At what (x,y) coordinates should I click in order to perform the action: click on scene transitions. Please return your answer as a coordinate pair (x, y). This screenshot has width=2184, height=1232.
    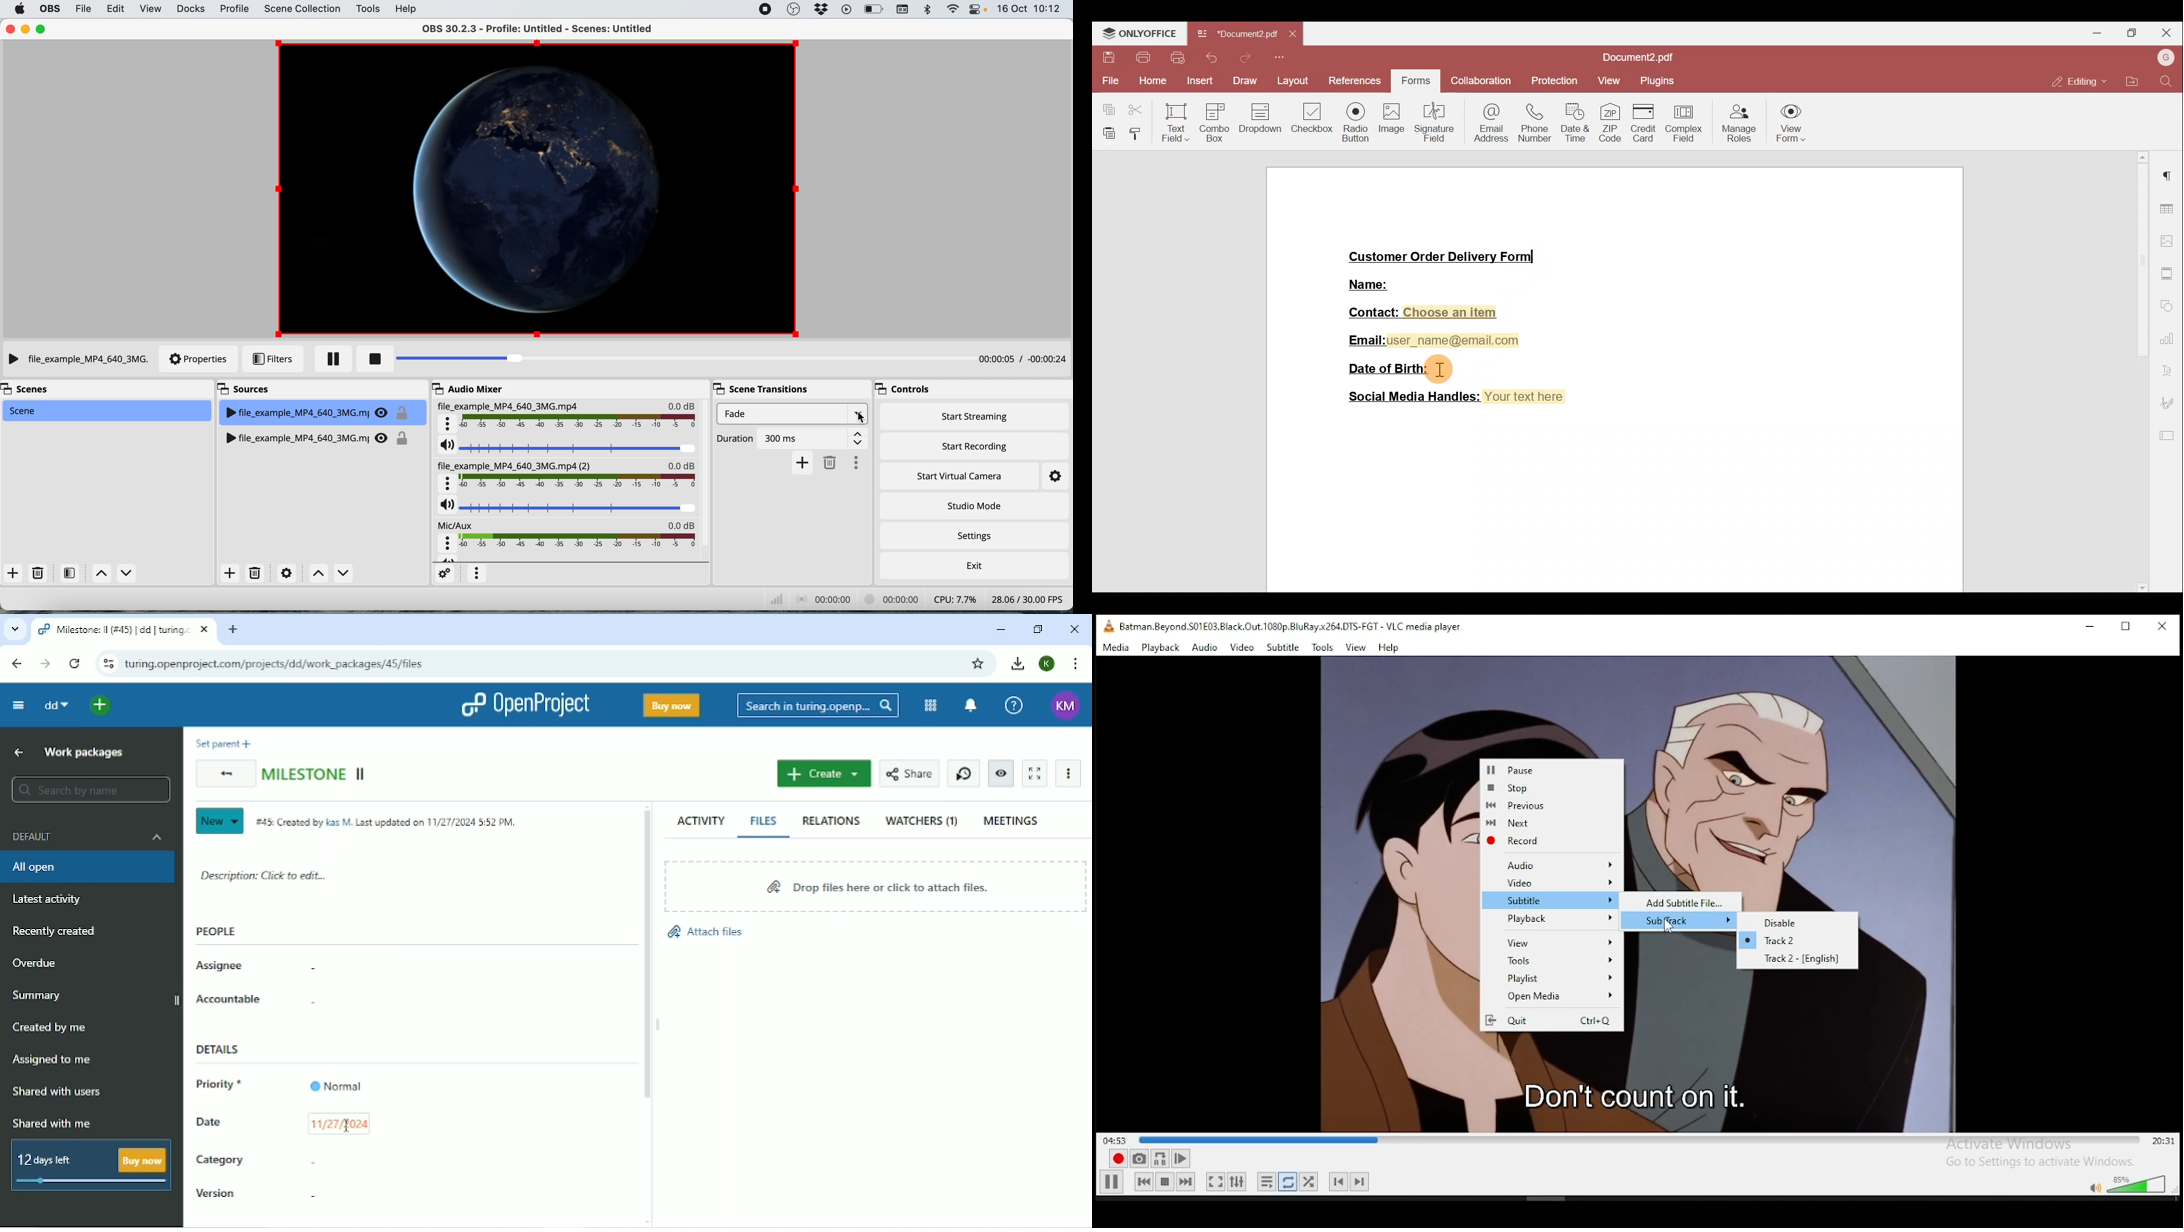
    Looking at the image, I should click on (762, 389).